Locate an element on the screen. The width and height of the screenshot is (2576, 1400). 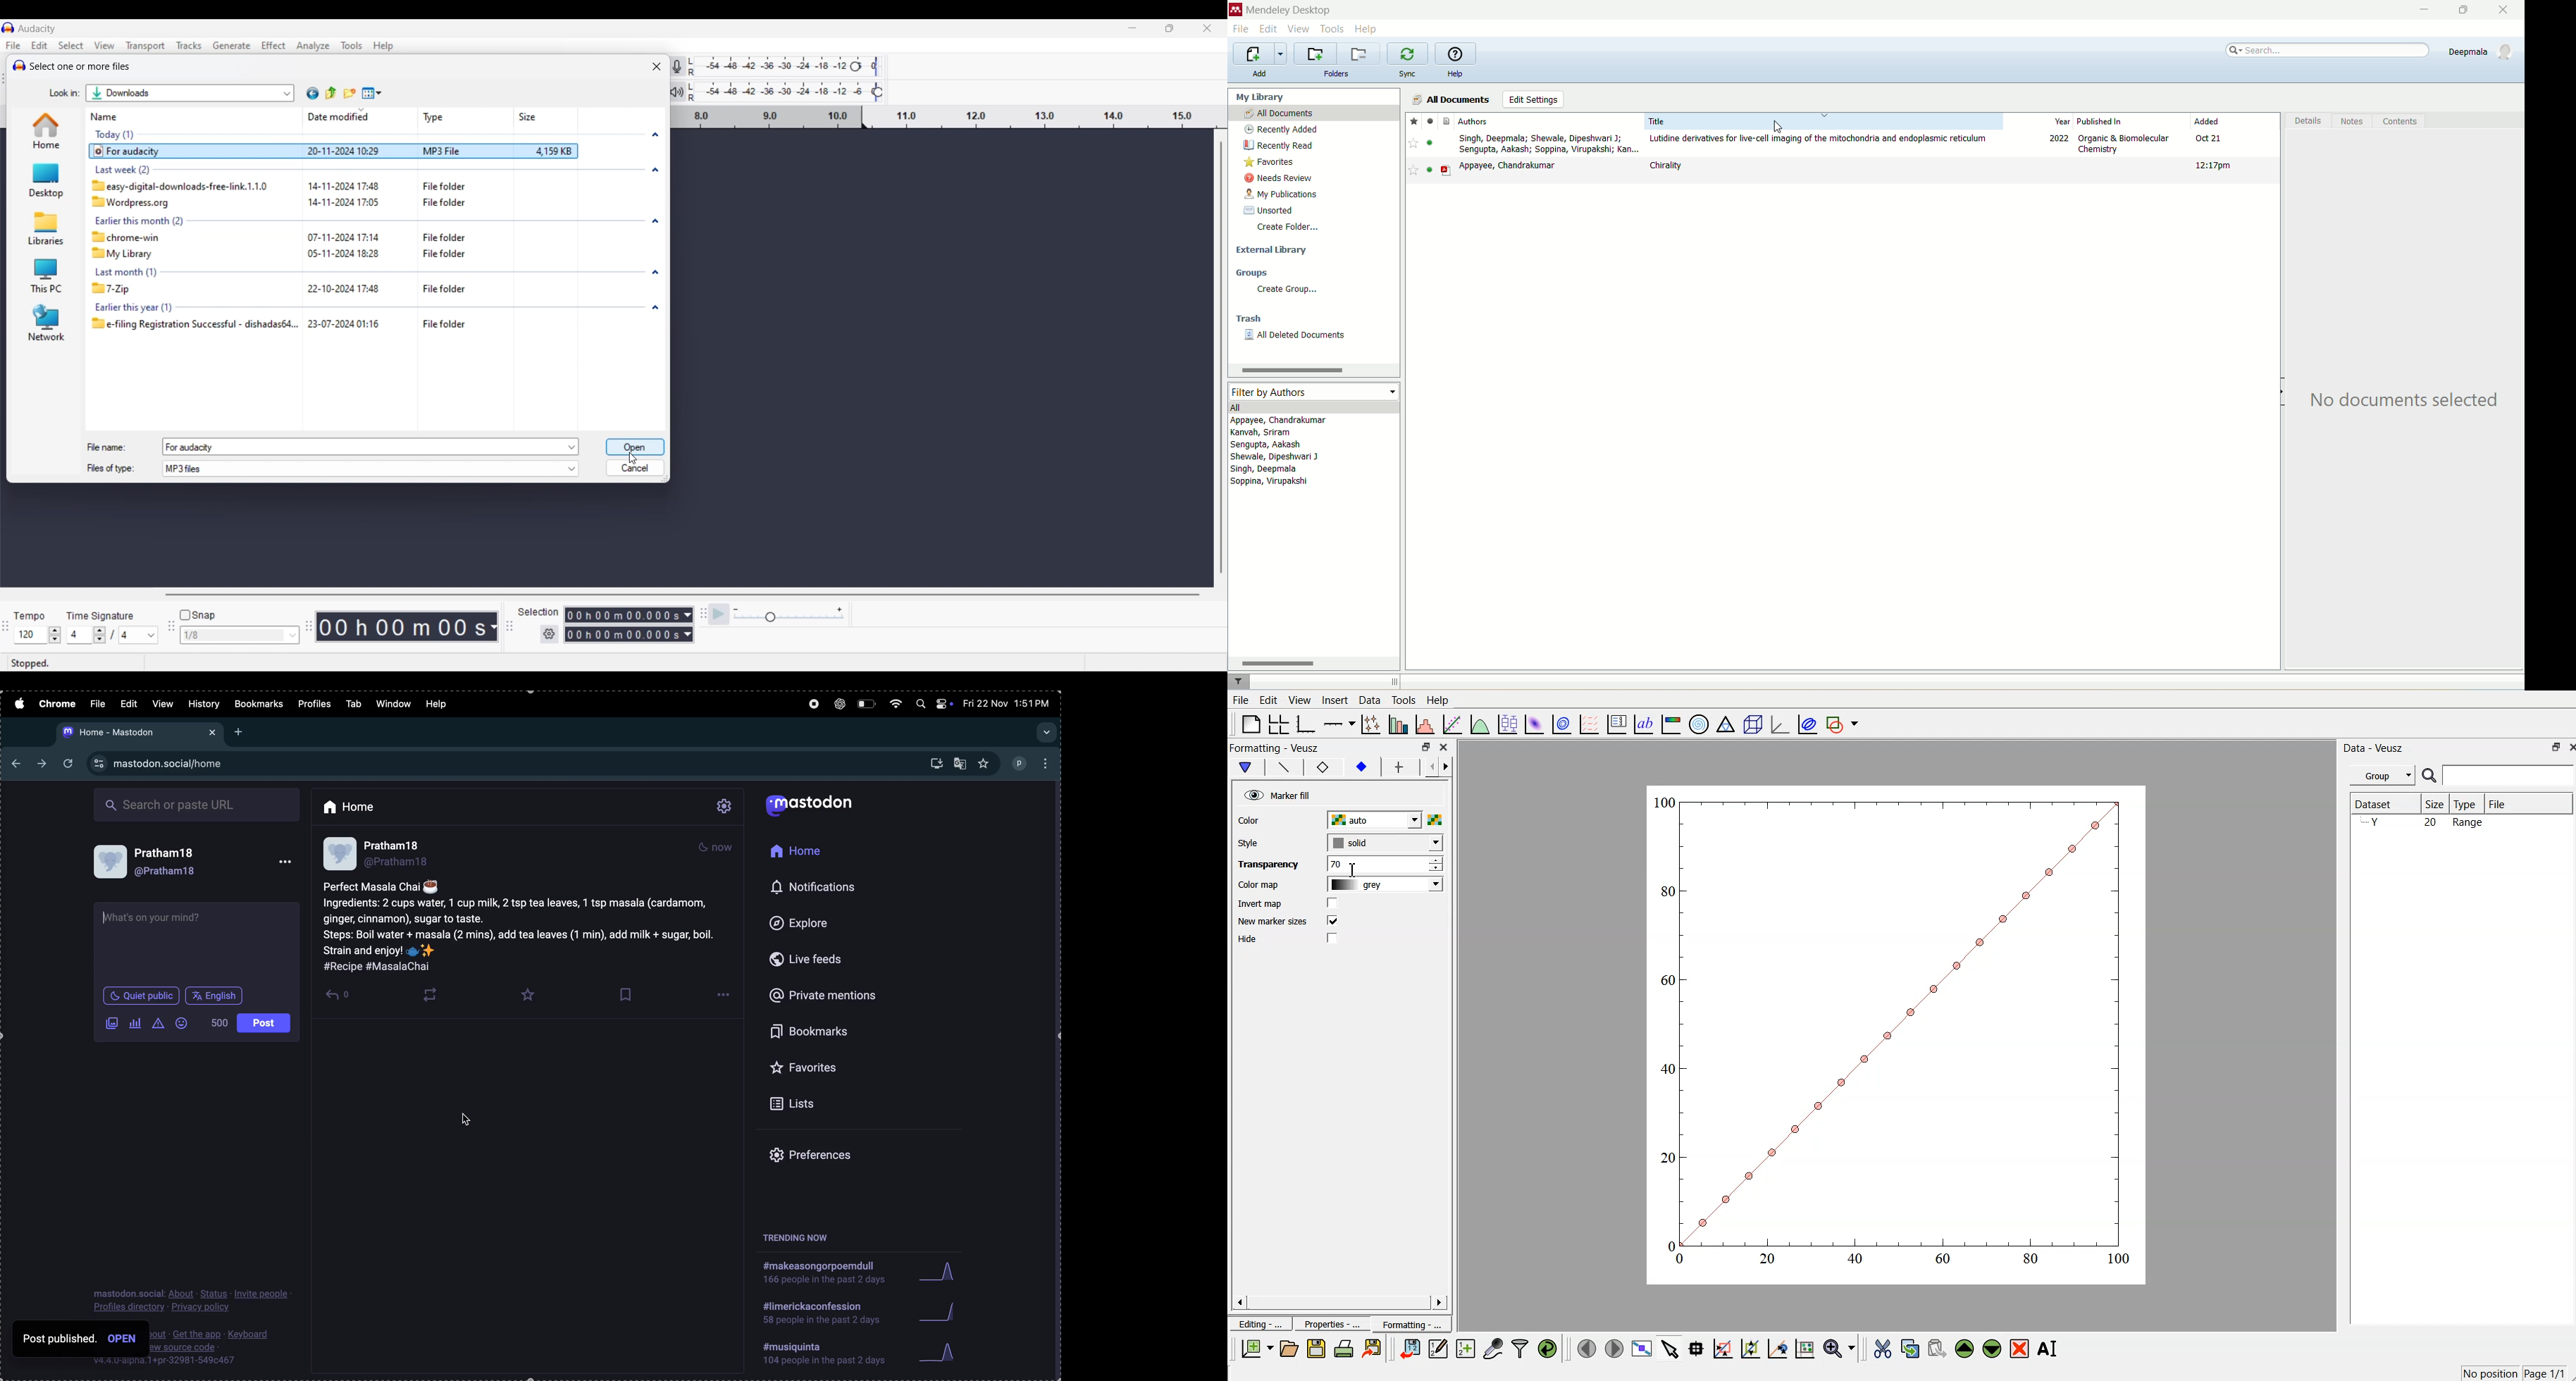
| New marker sizes is located at coordinates (1272, 922).